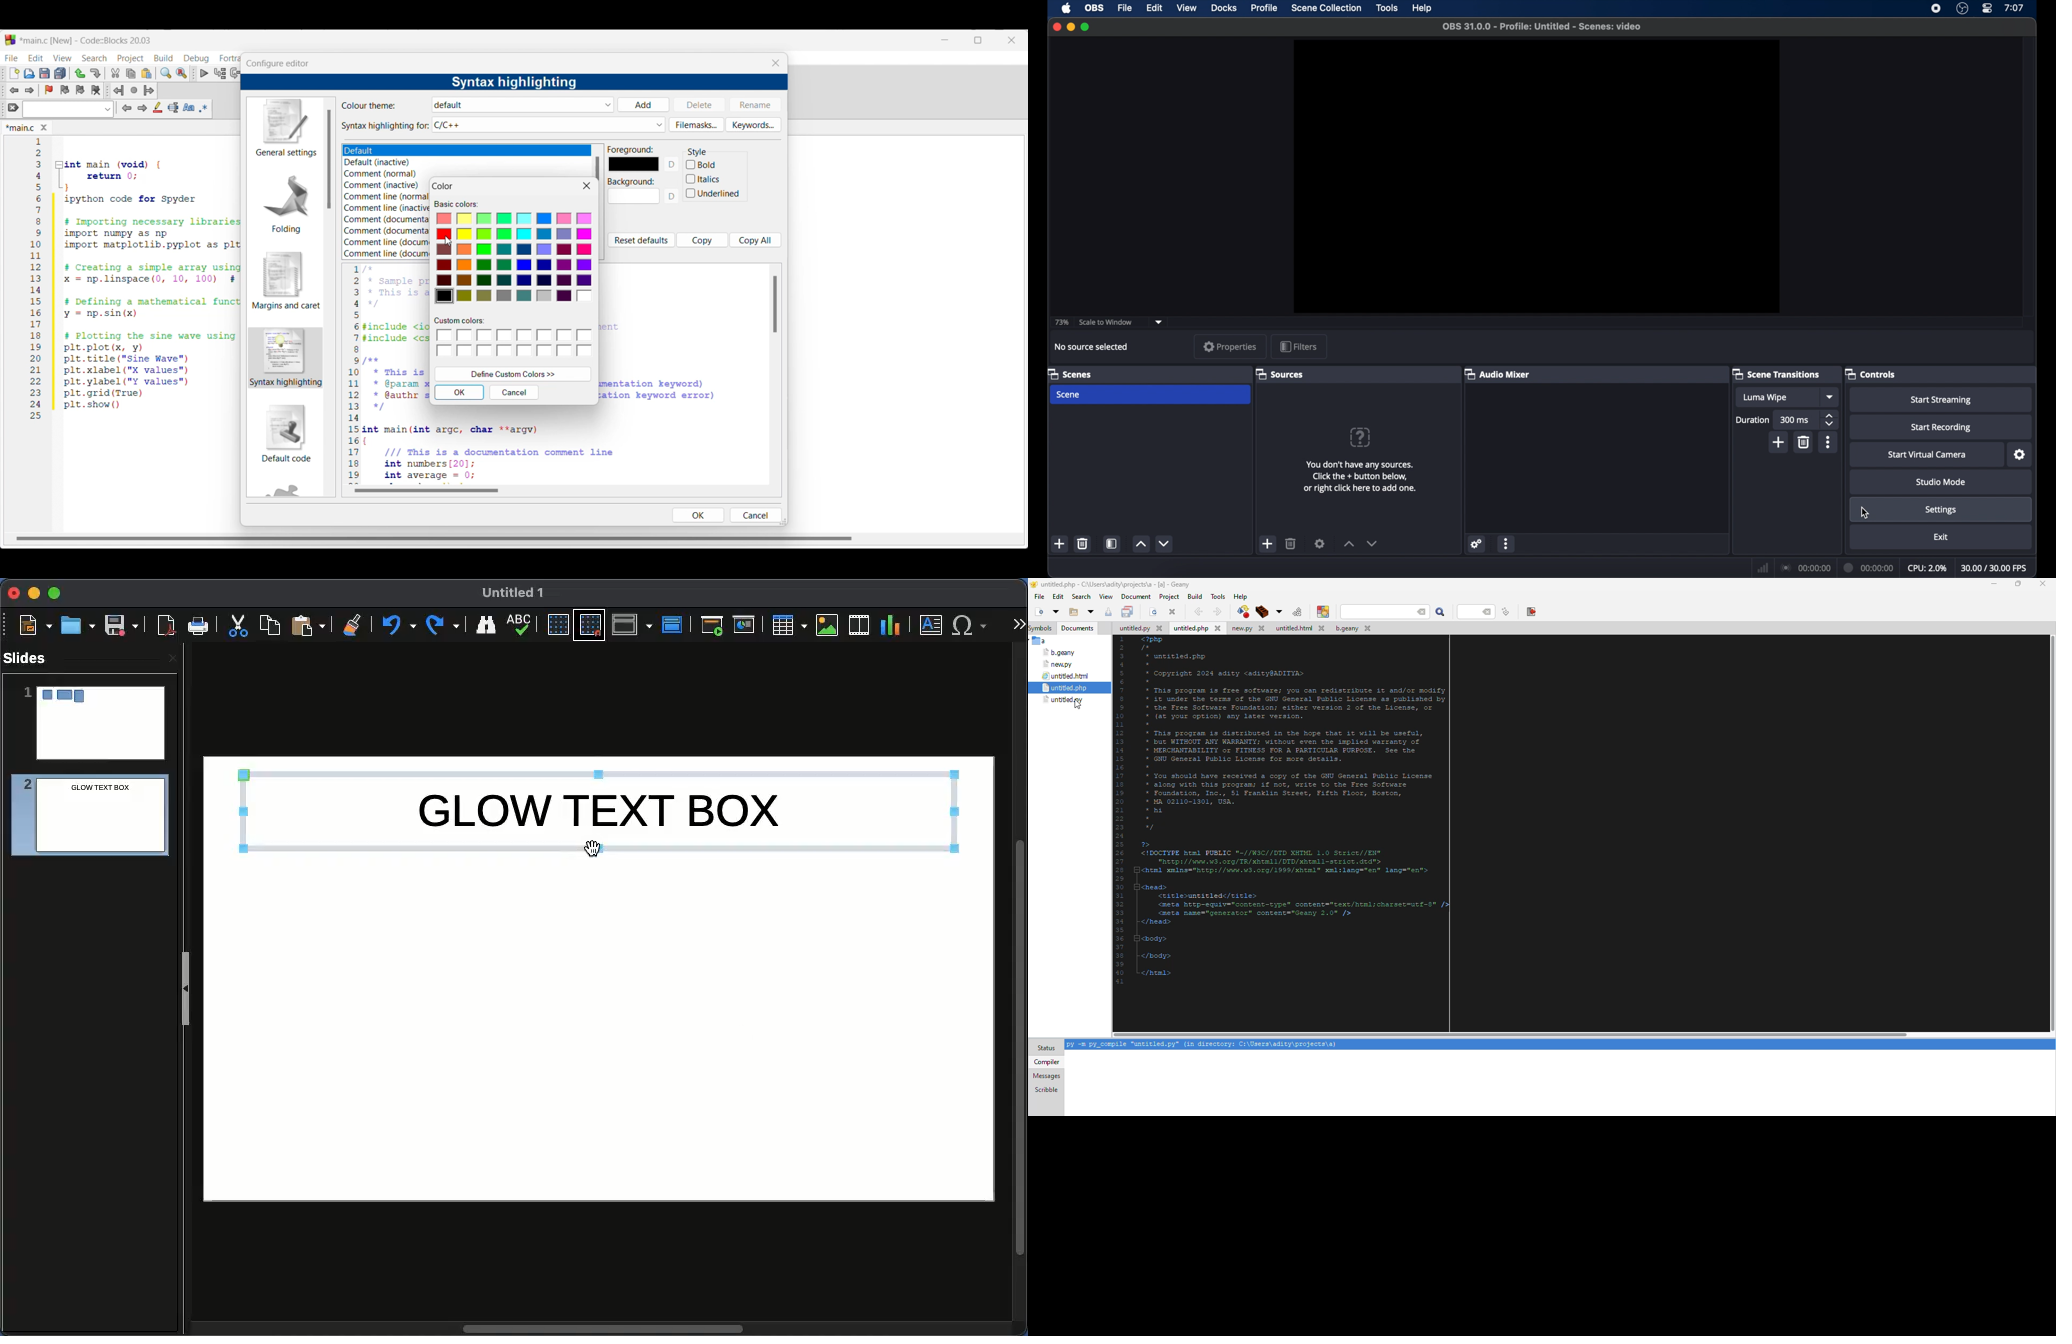 This screenshot has height=1344, width=2072. What do you see at coordinates (134, 90) in the screenshot?
I see `Last jump` at bounding box center [134, 90].